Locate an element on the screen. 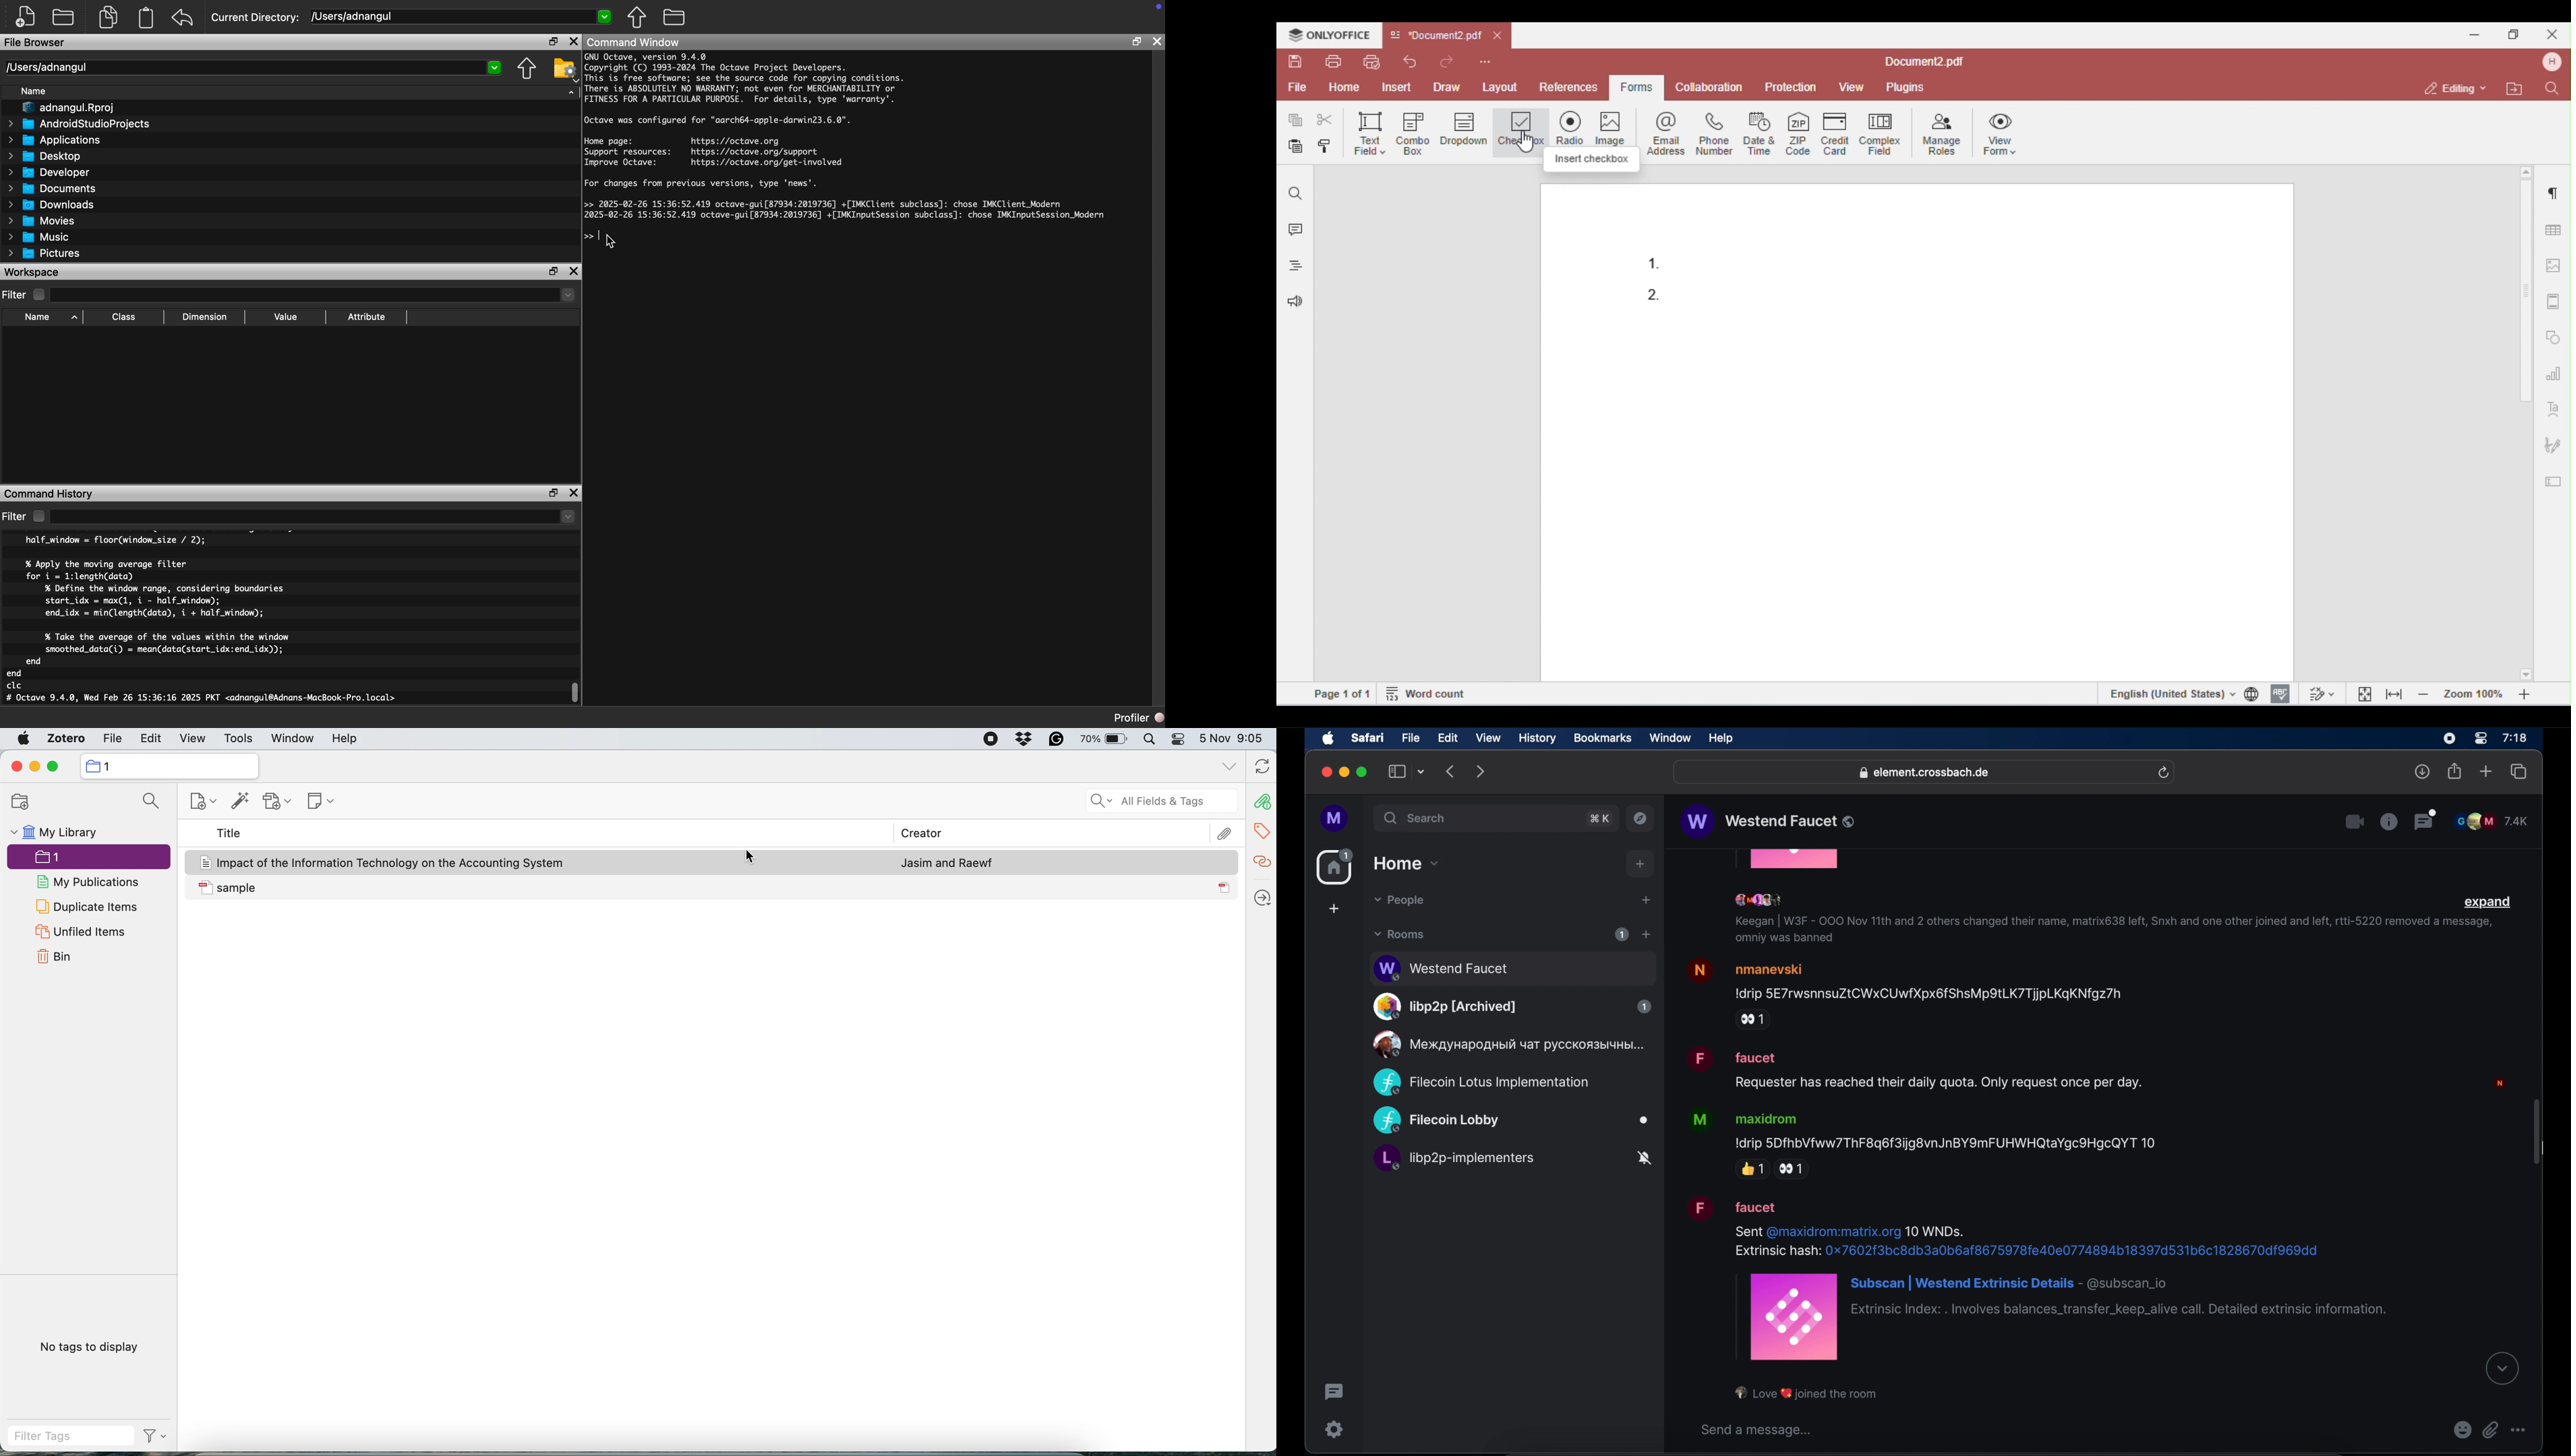 This screenshot has width=2576, height=1456. Close is located at coordinates (574, 493).